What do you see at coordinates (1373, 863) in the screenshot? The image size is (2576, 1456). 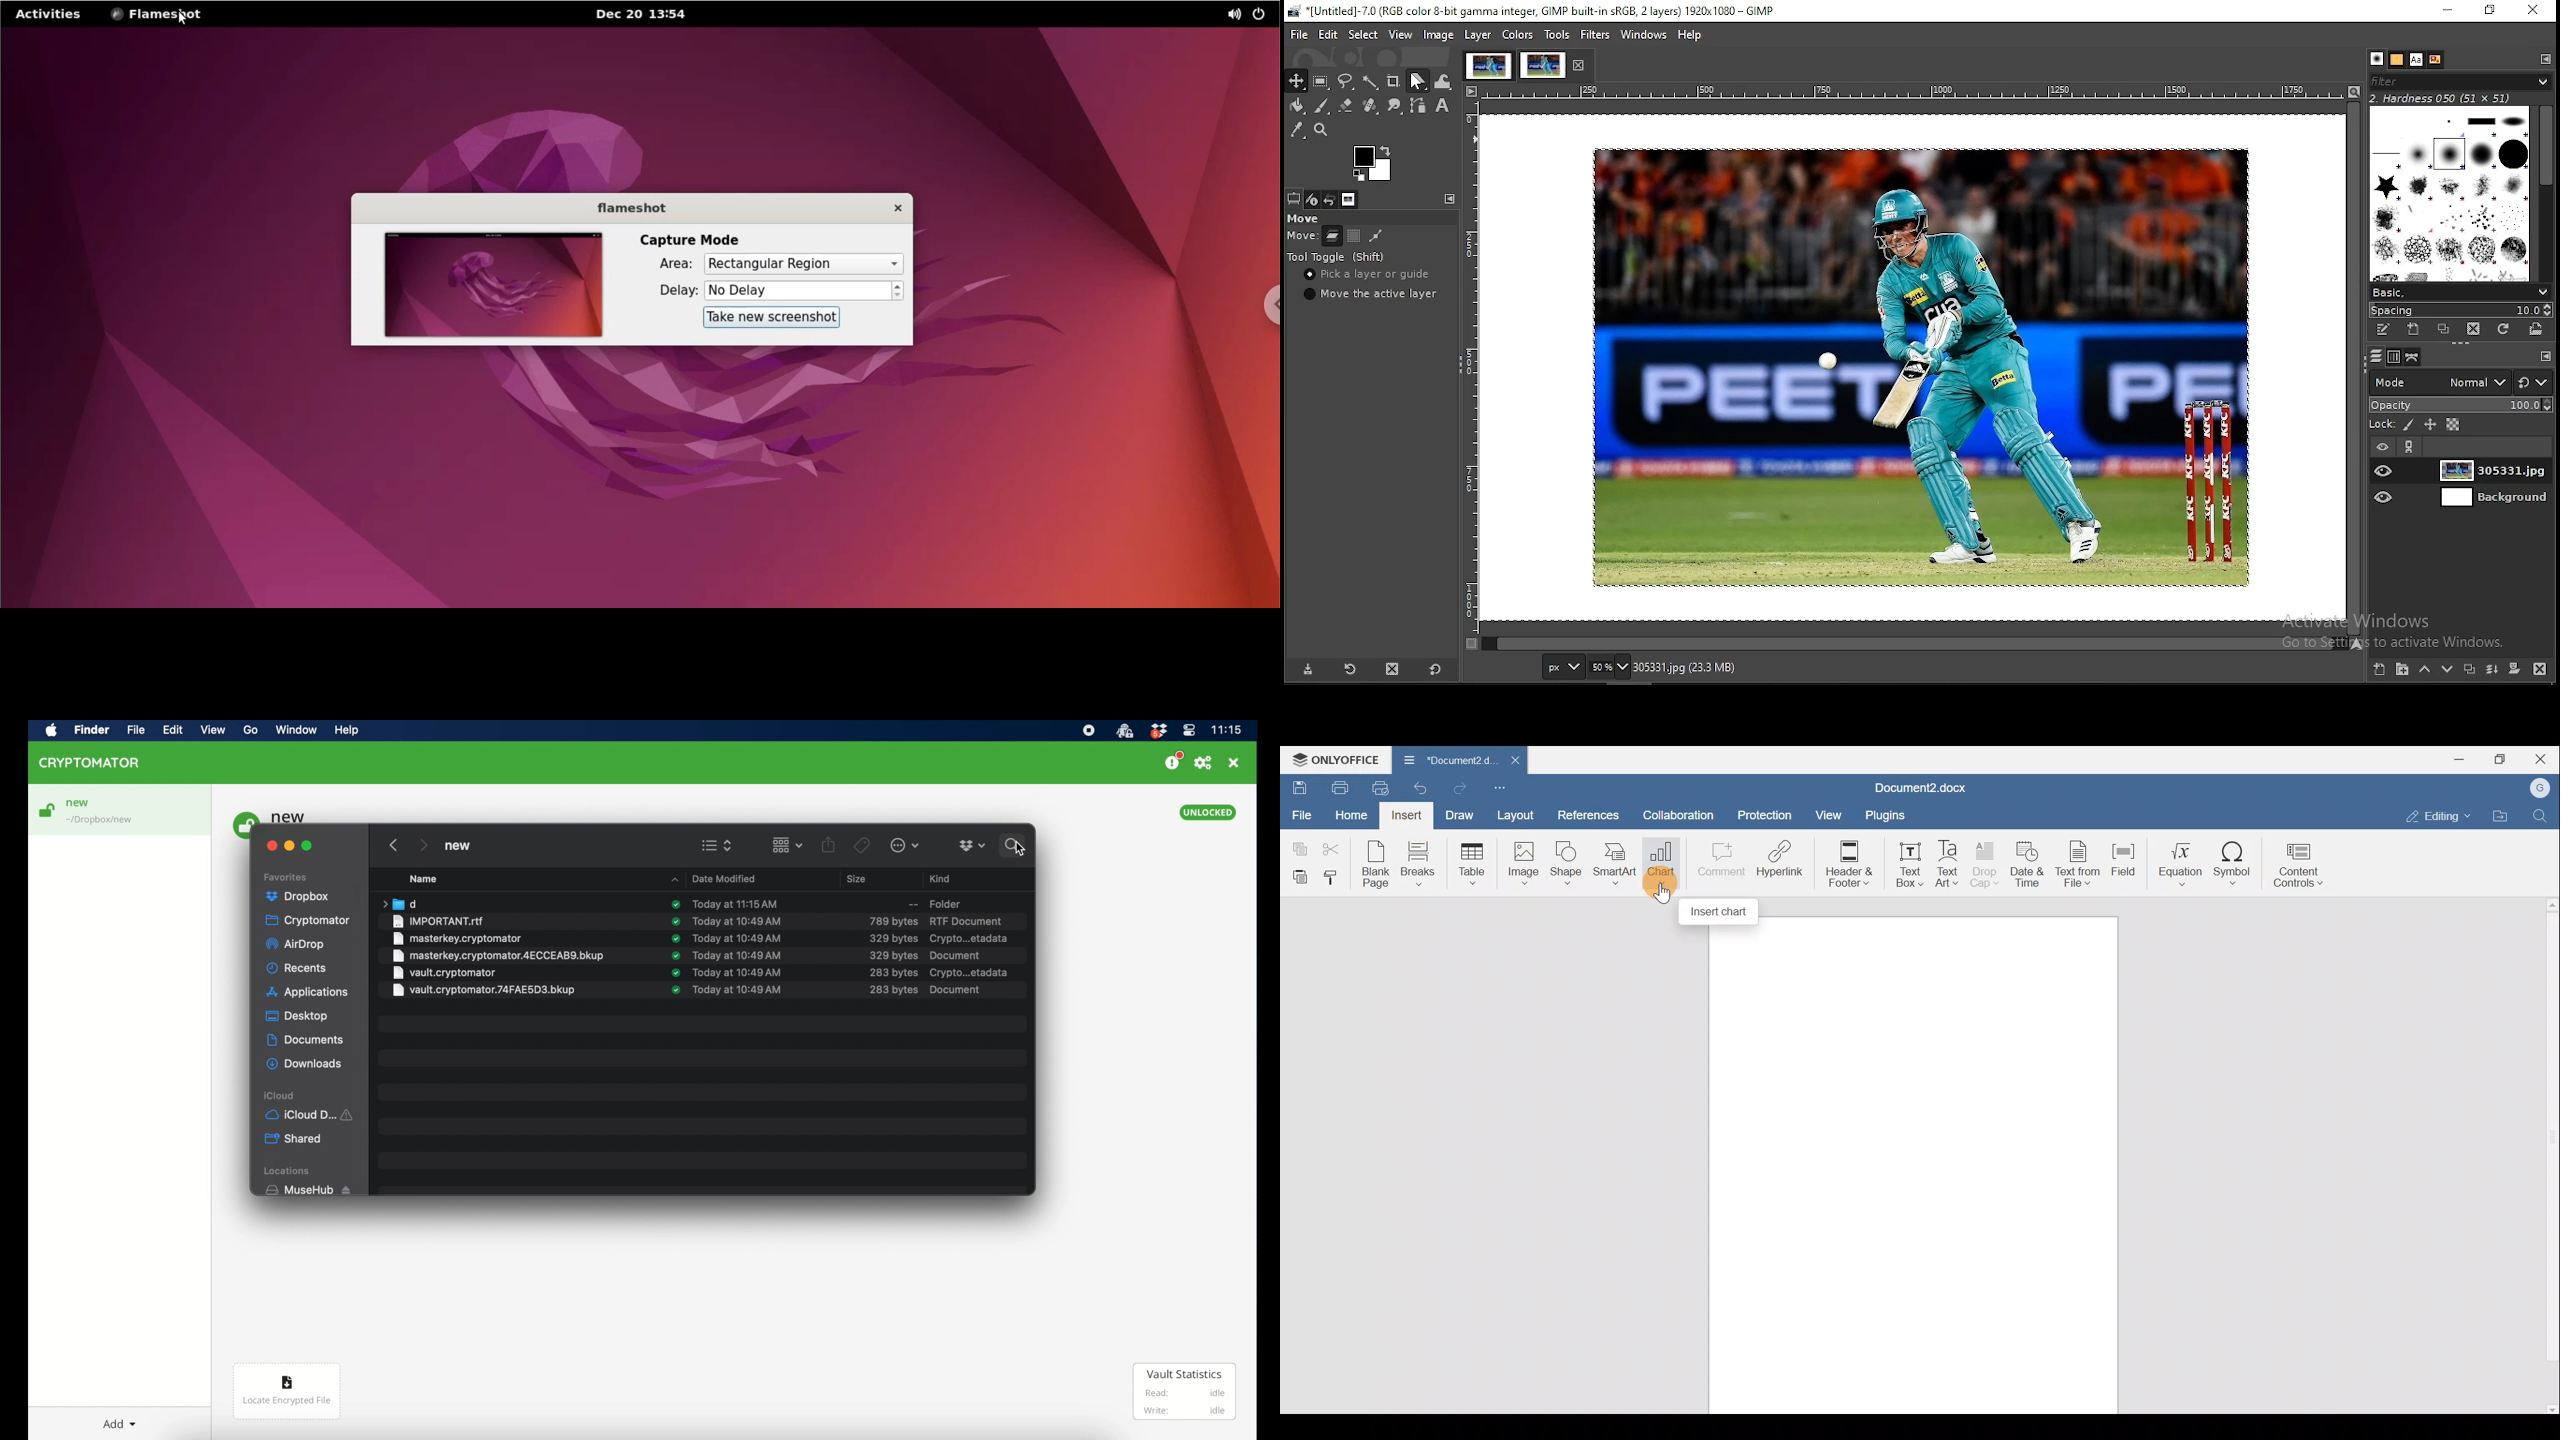 I see `Blank page` at bounding box center [1373, 863].